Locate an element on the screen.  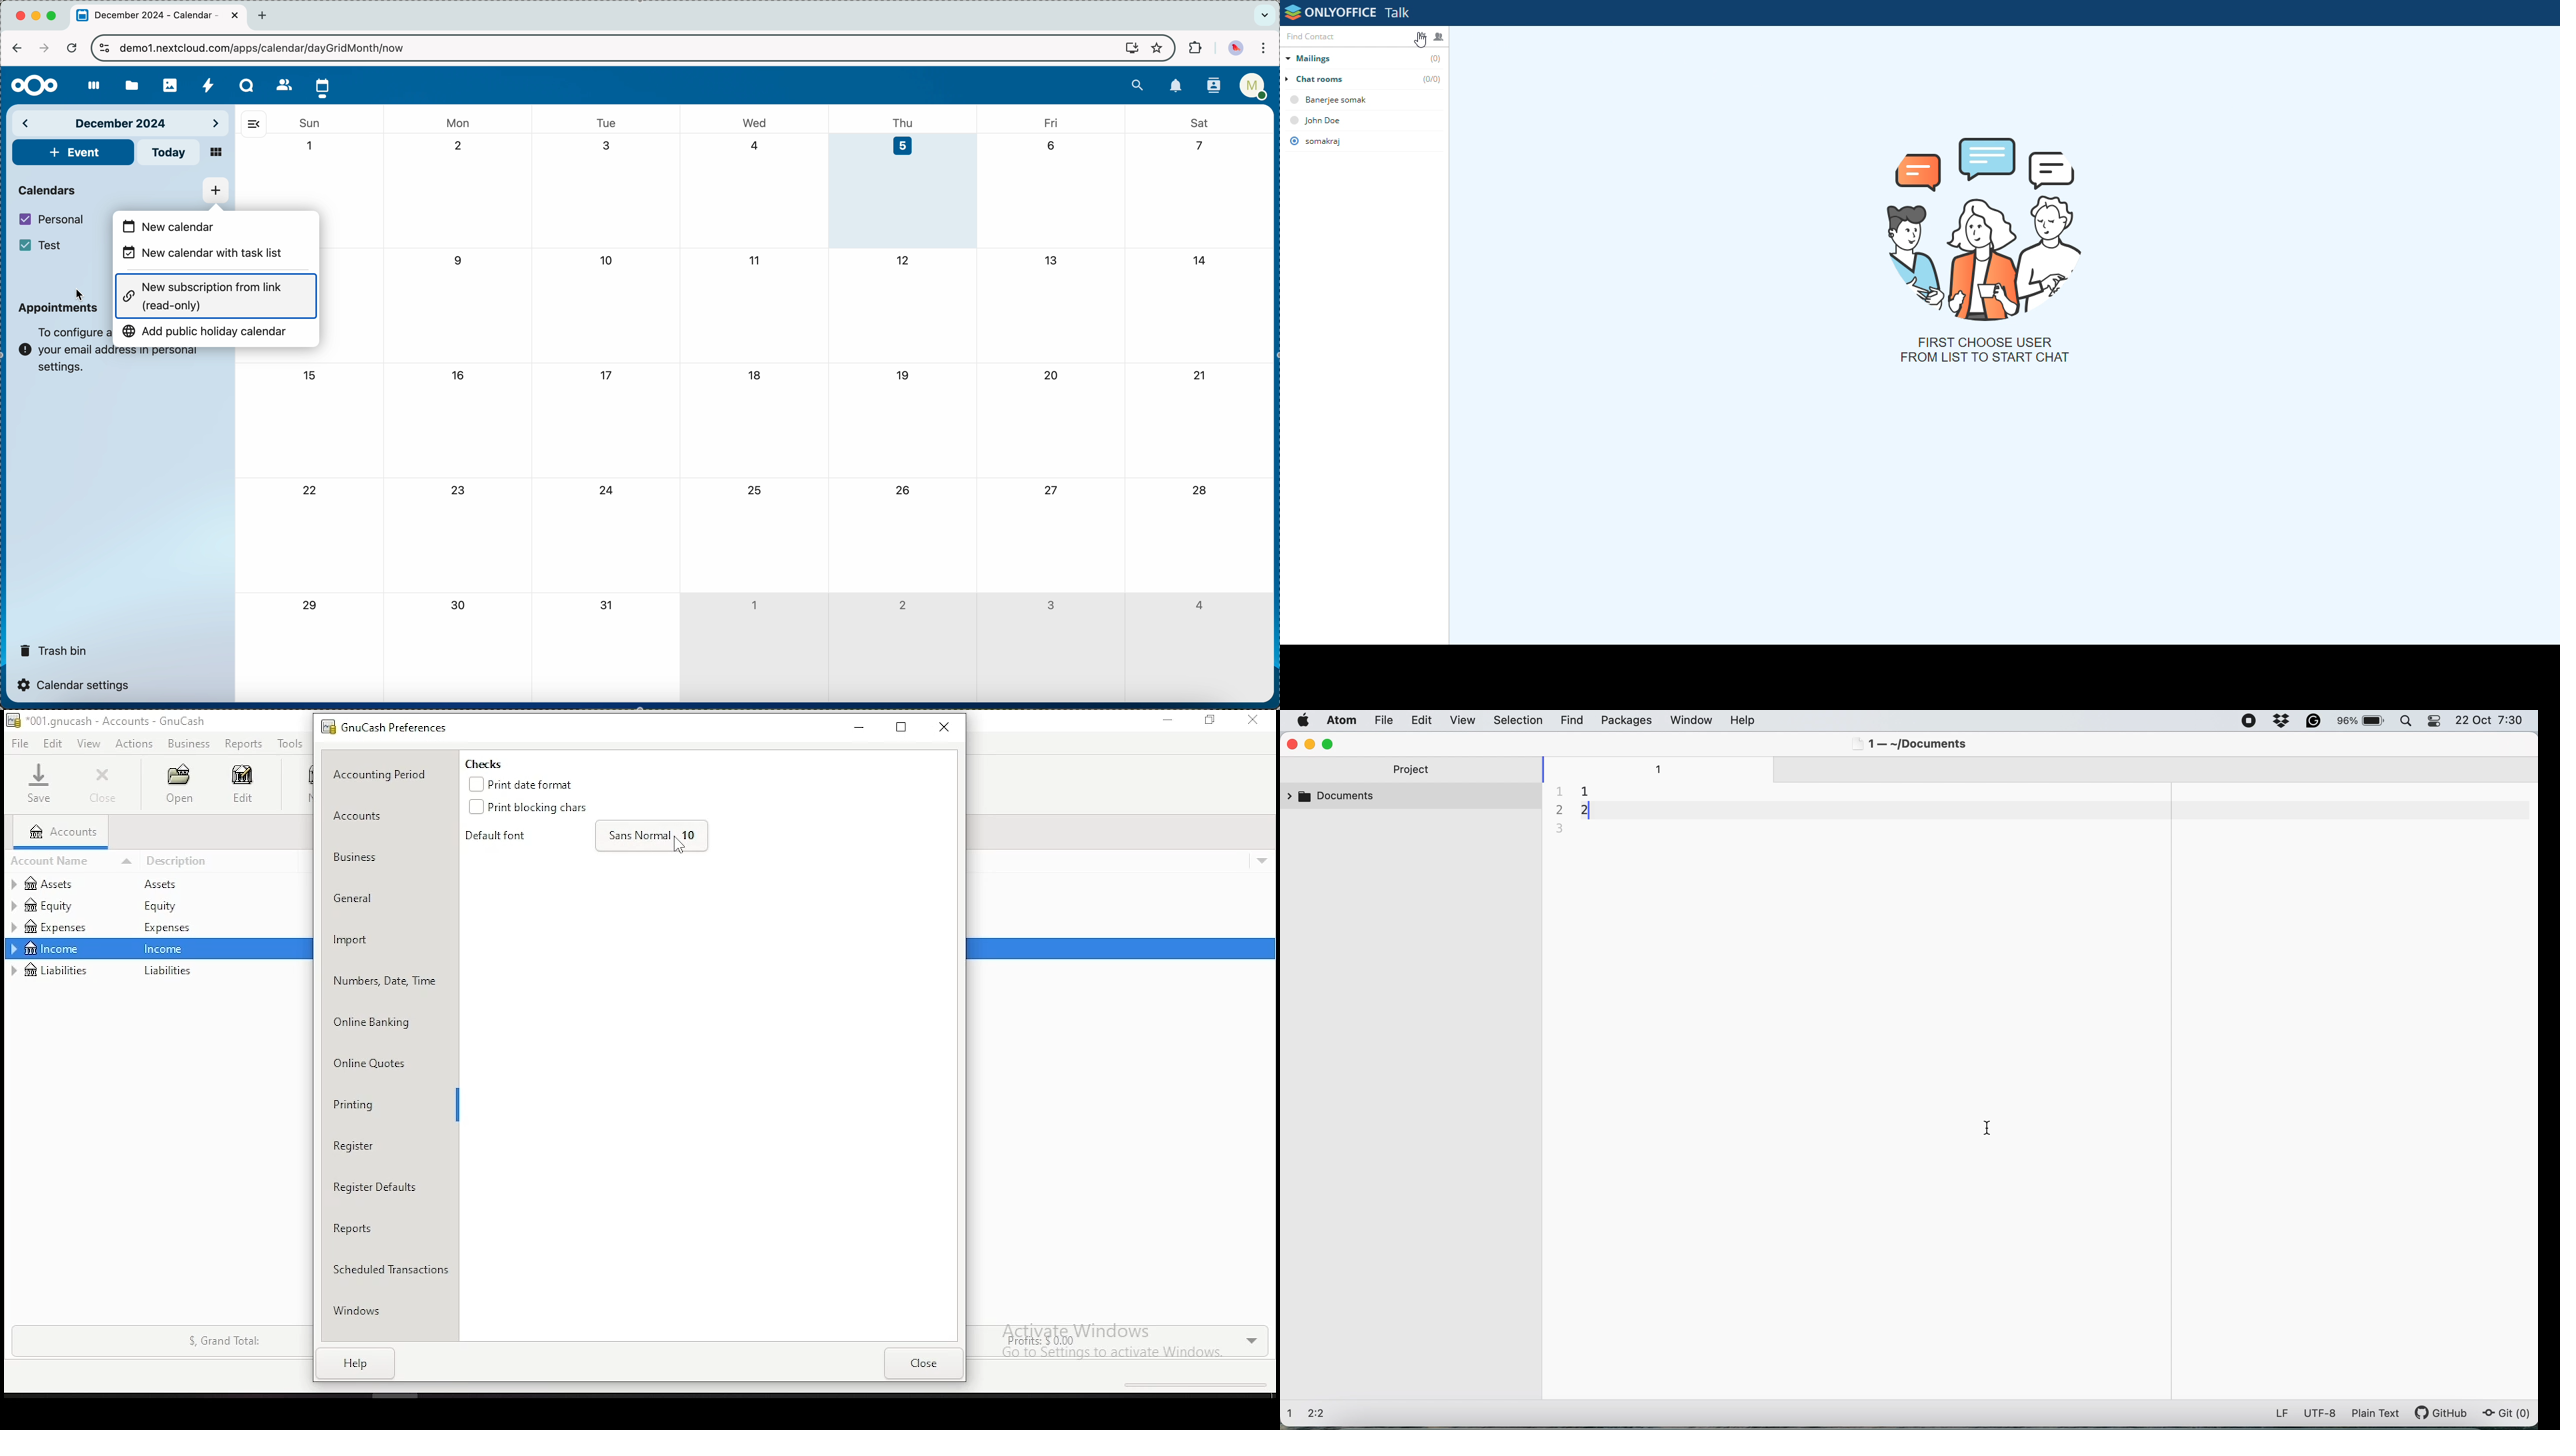
search is located at coordinates (1138, 84).